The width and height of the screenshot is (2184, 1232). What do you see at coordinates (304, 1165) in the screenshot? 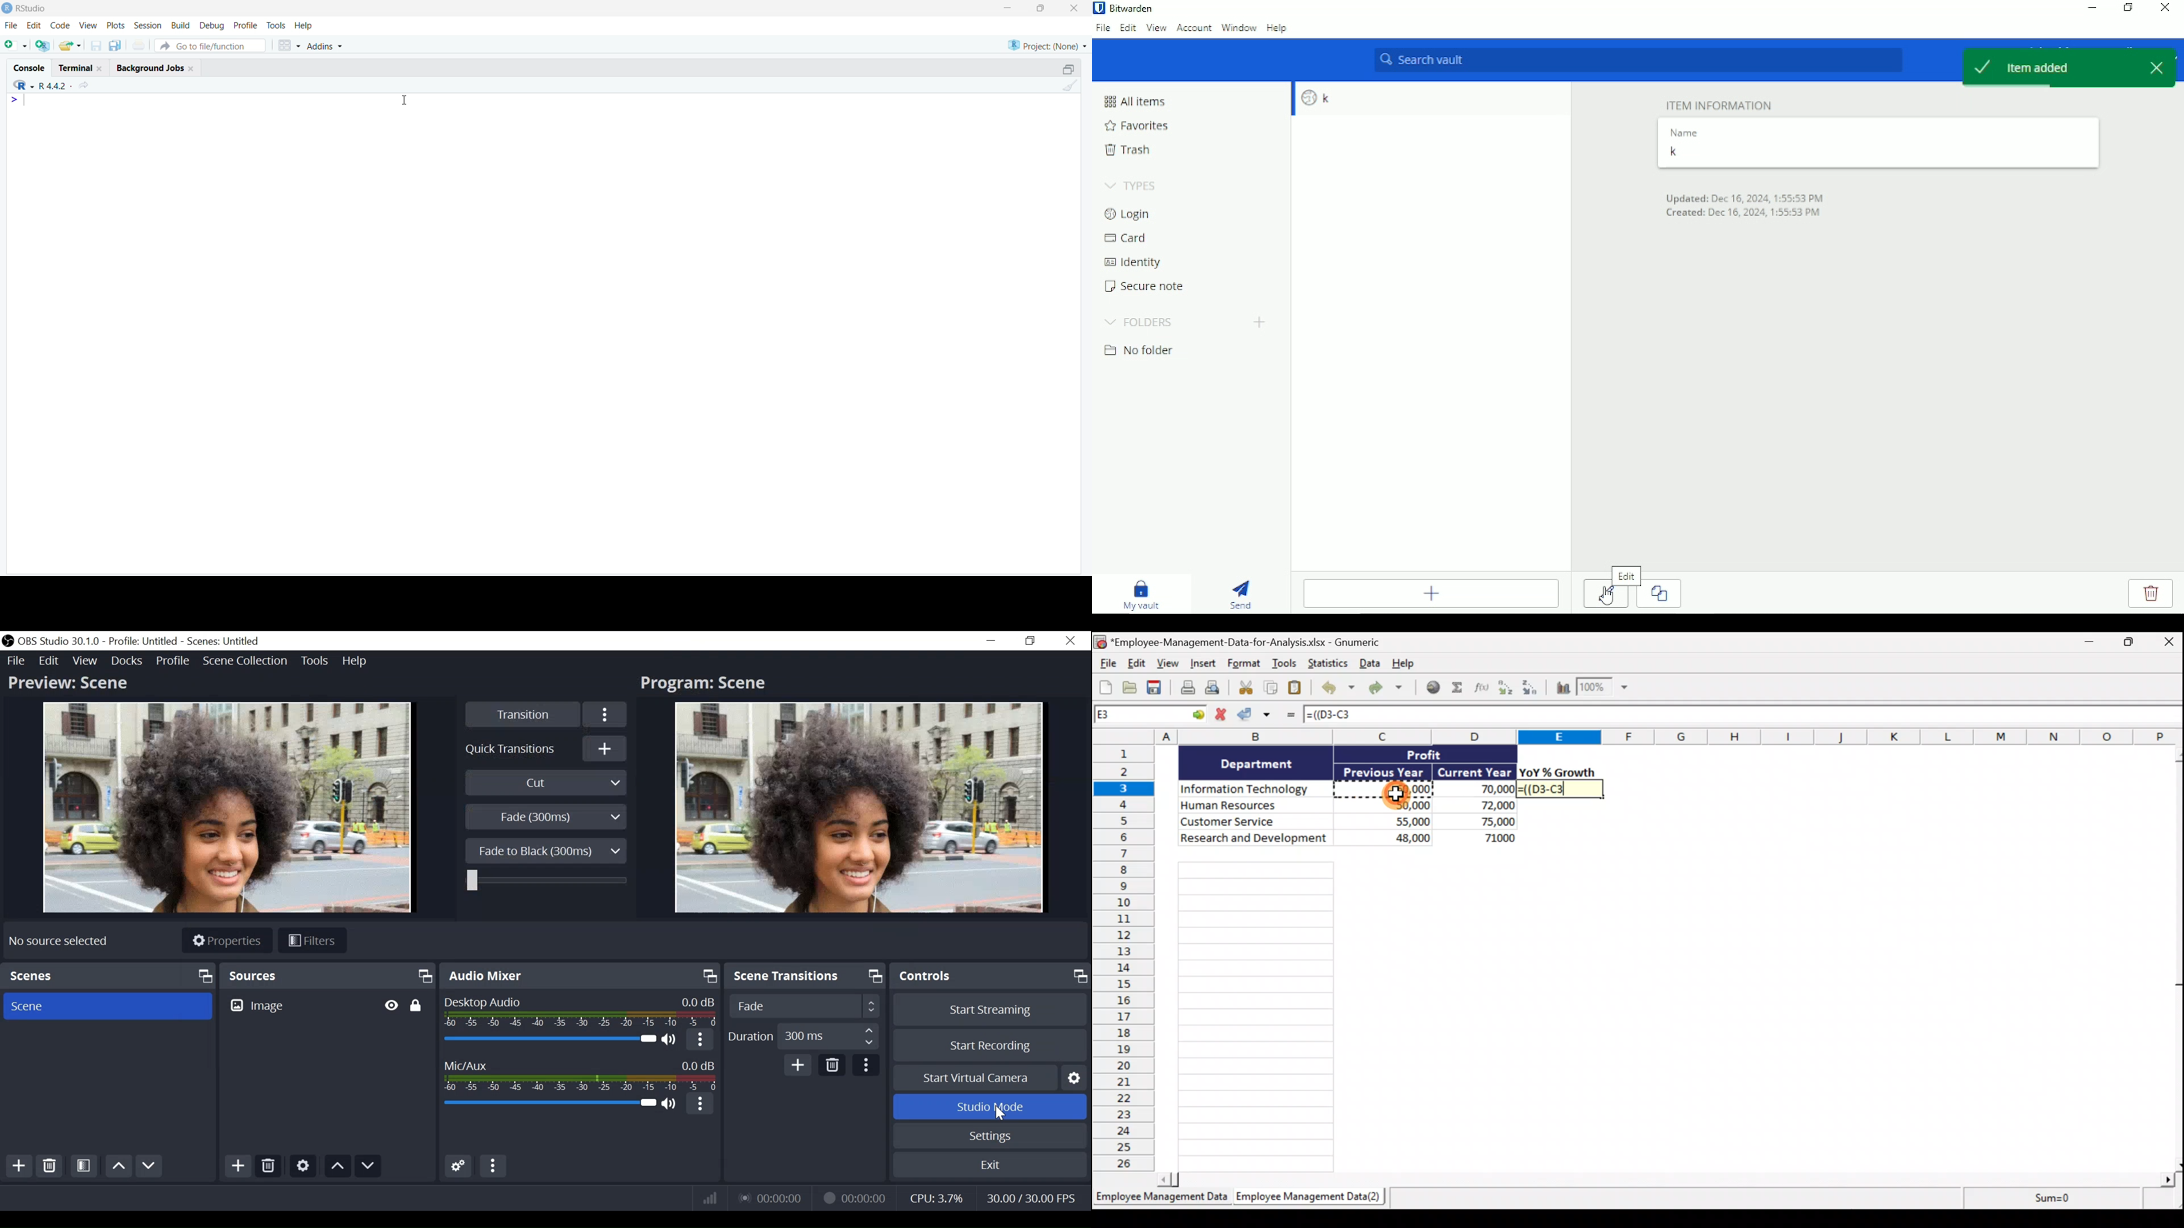
I see `Settings` at bounding box center [304, 1165].